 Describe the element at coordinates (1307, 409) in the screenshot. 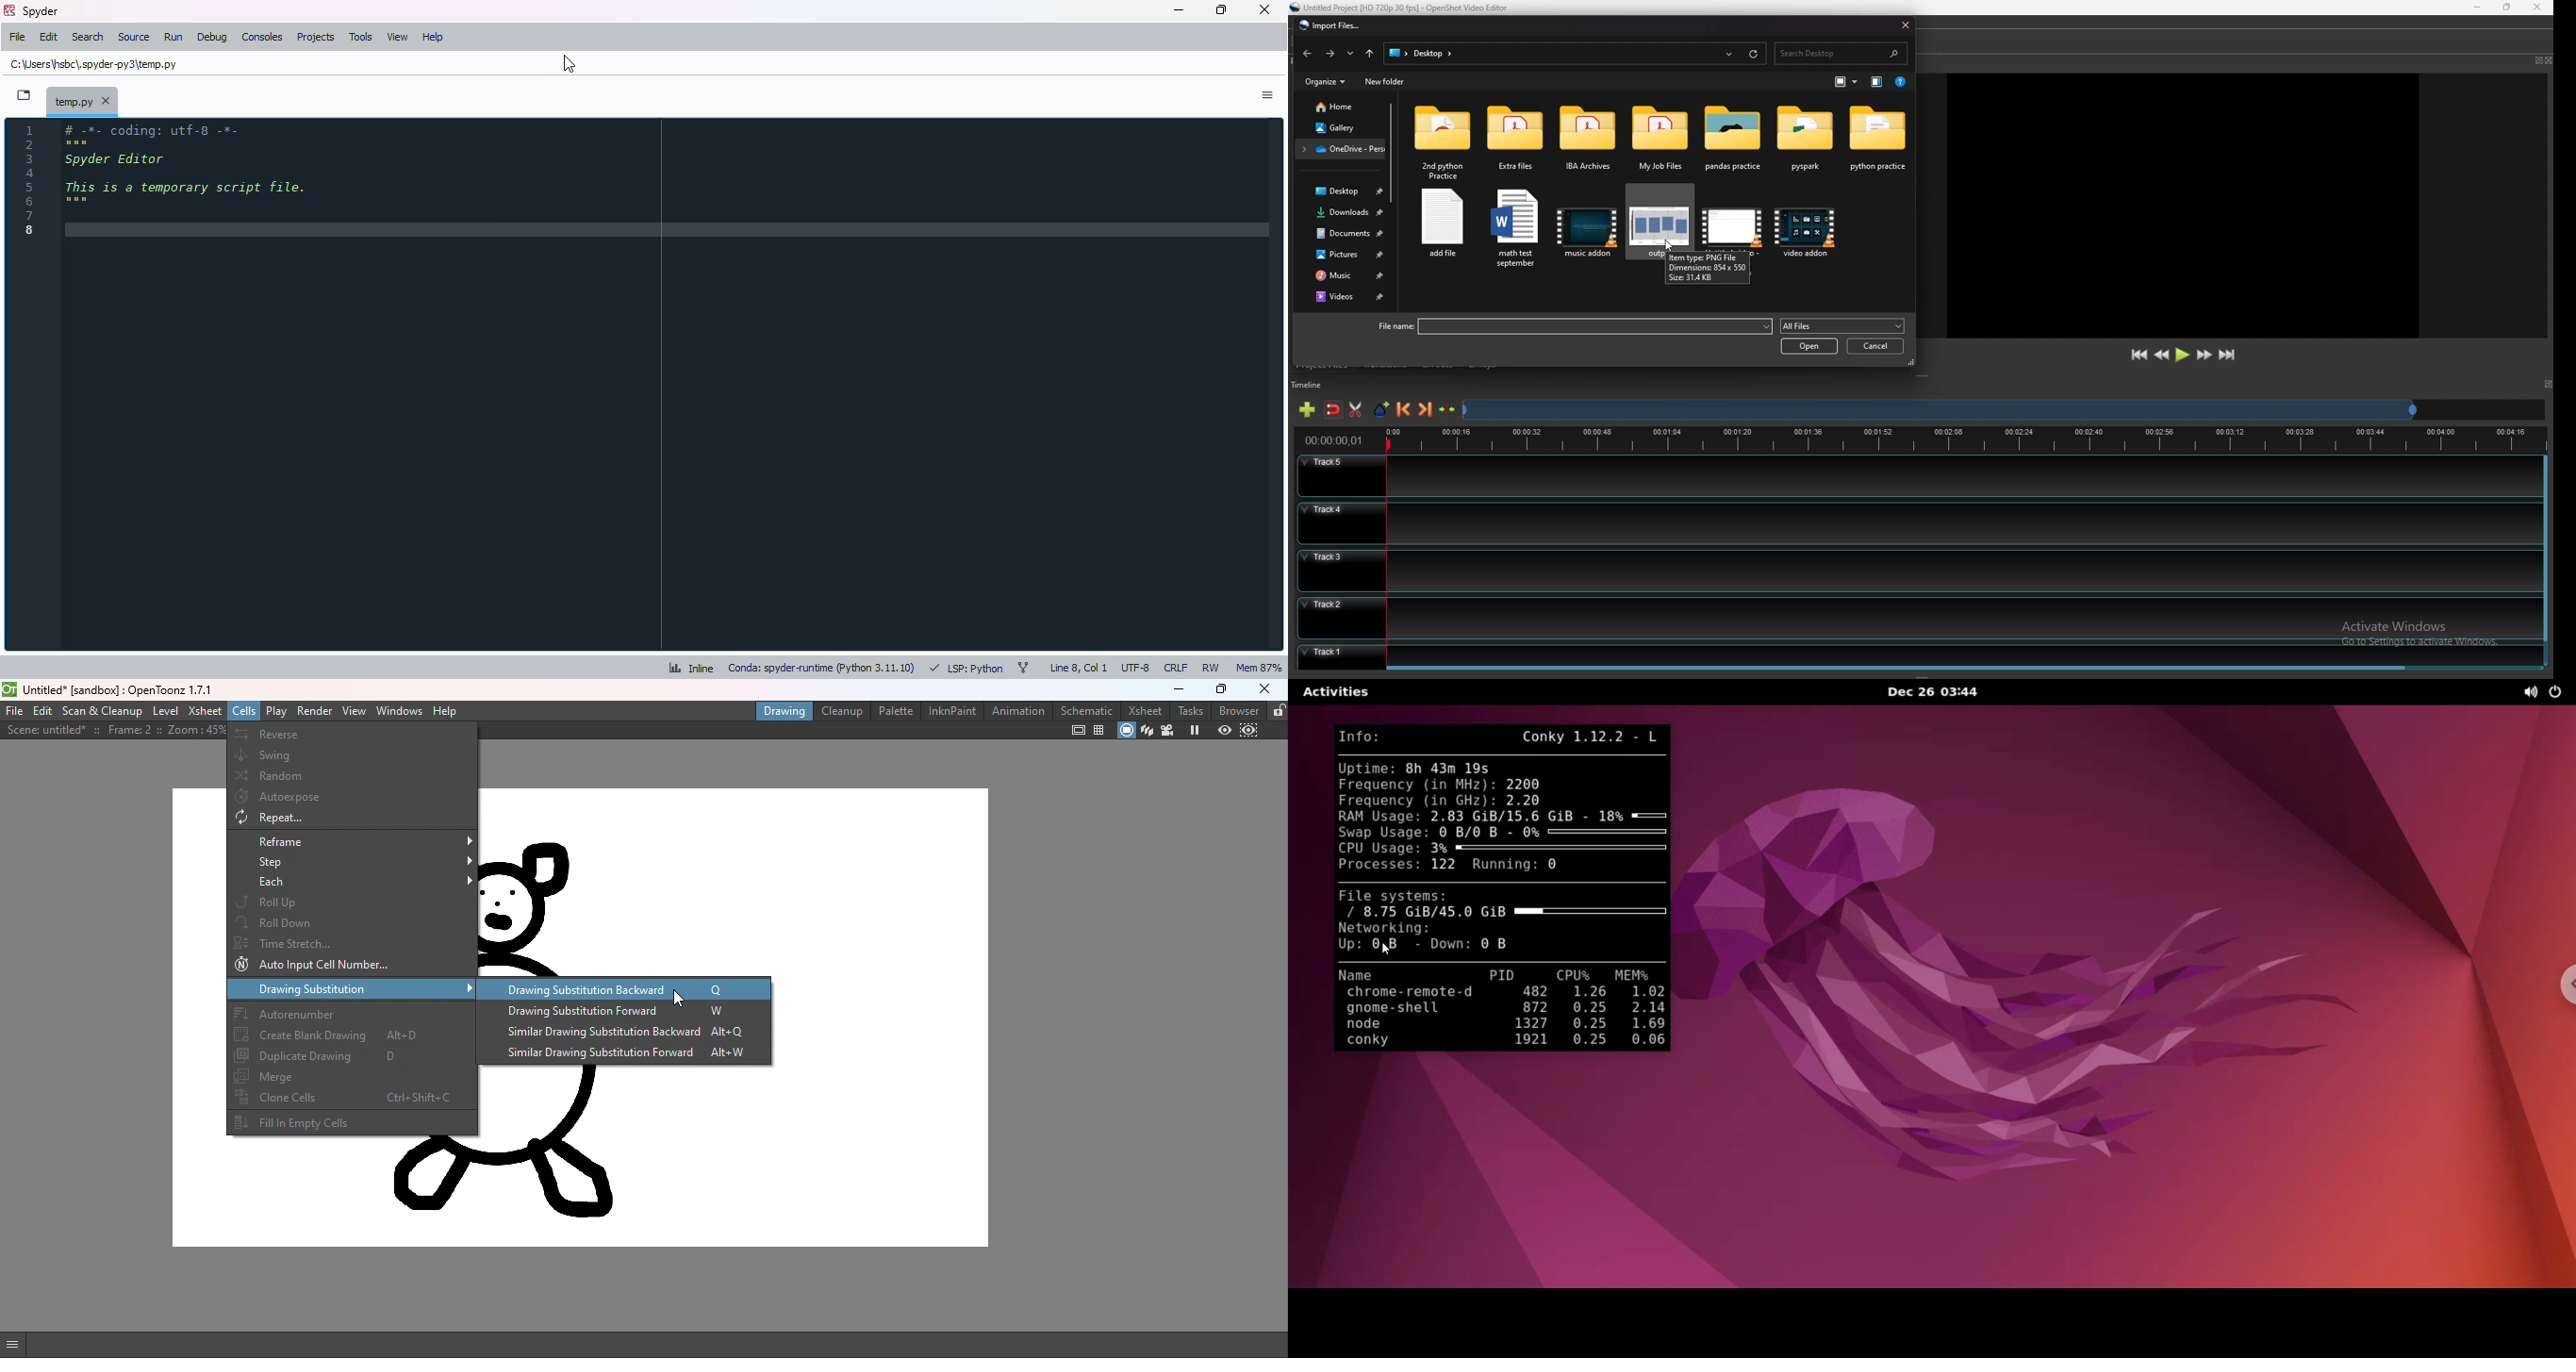

I see `add track` at that location.